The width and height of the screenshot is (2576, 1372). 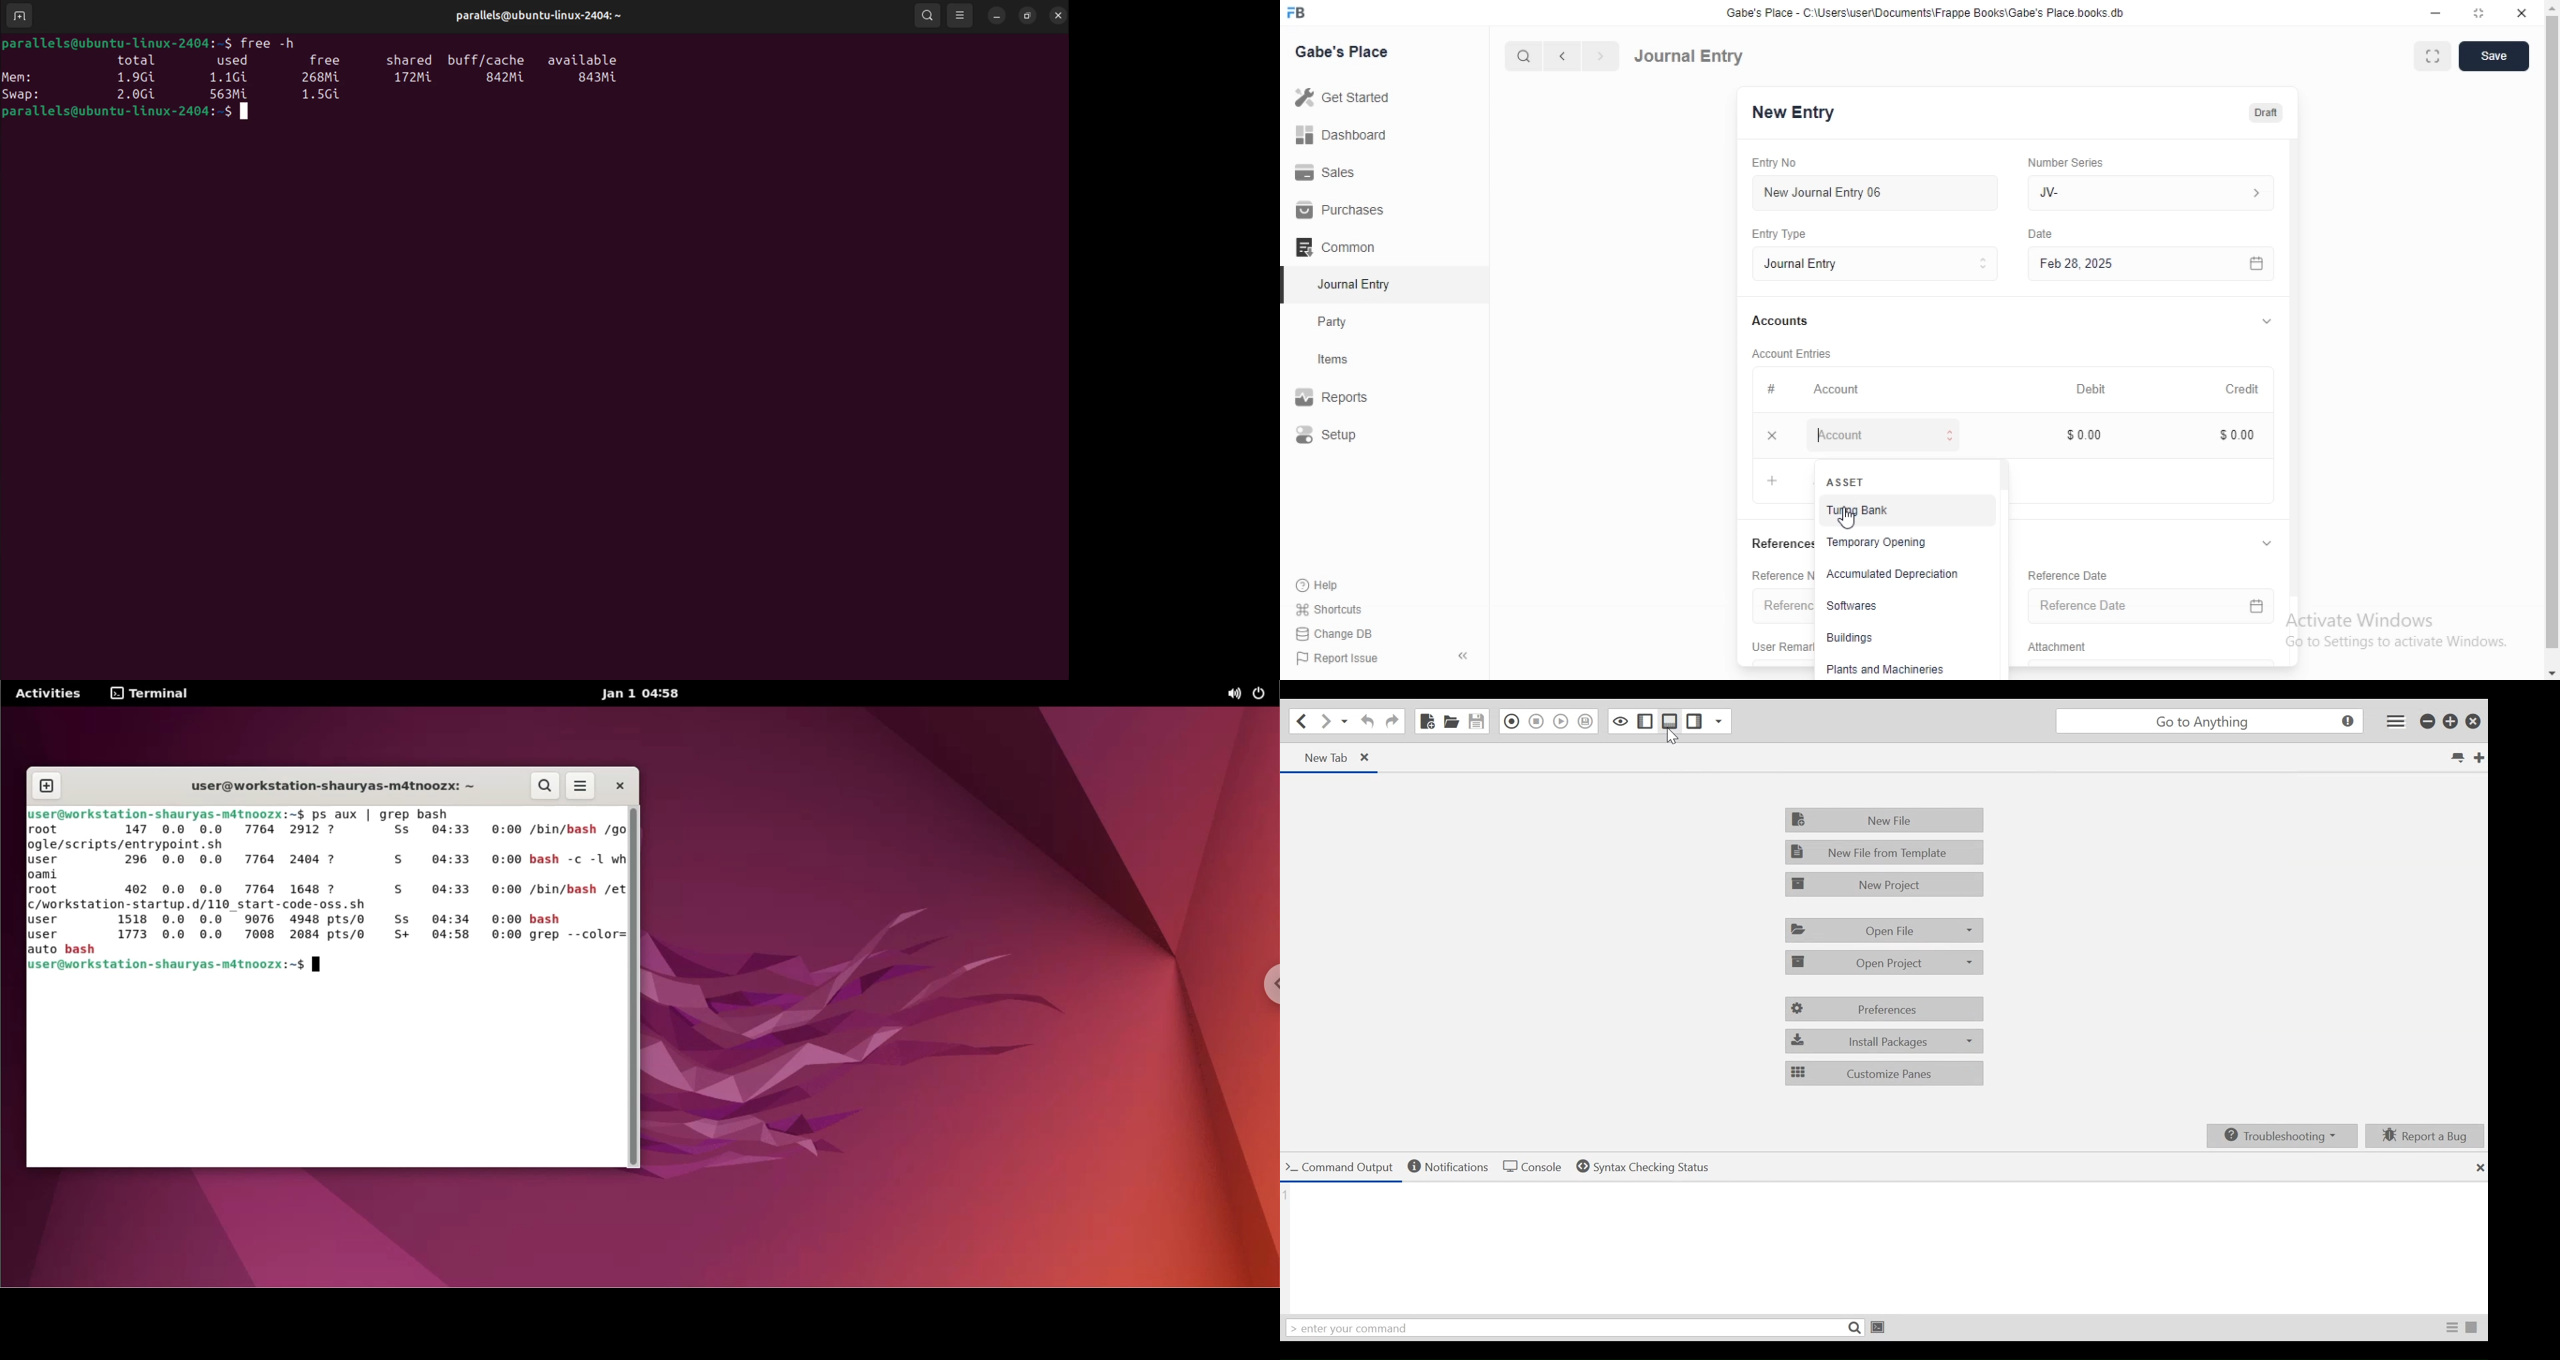 I want to click on References, so click(x=1782, y=544).